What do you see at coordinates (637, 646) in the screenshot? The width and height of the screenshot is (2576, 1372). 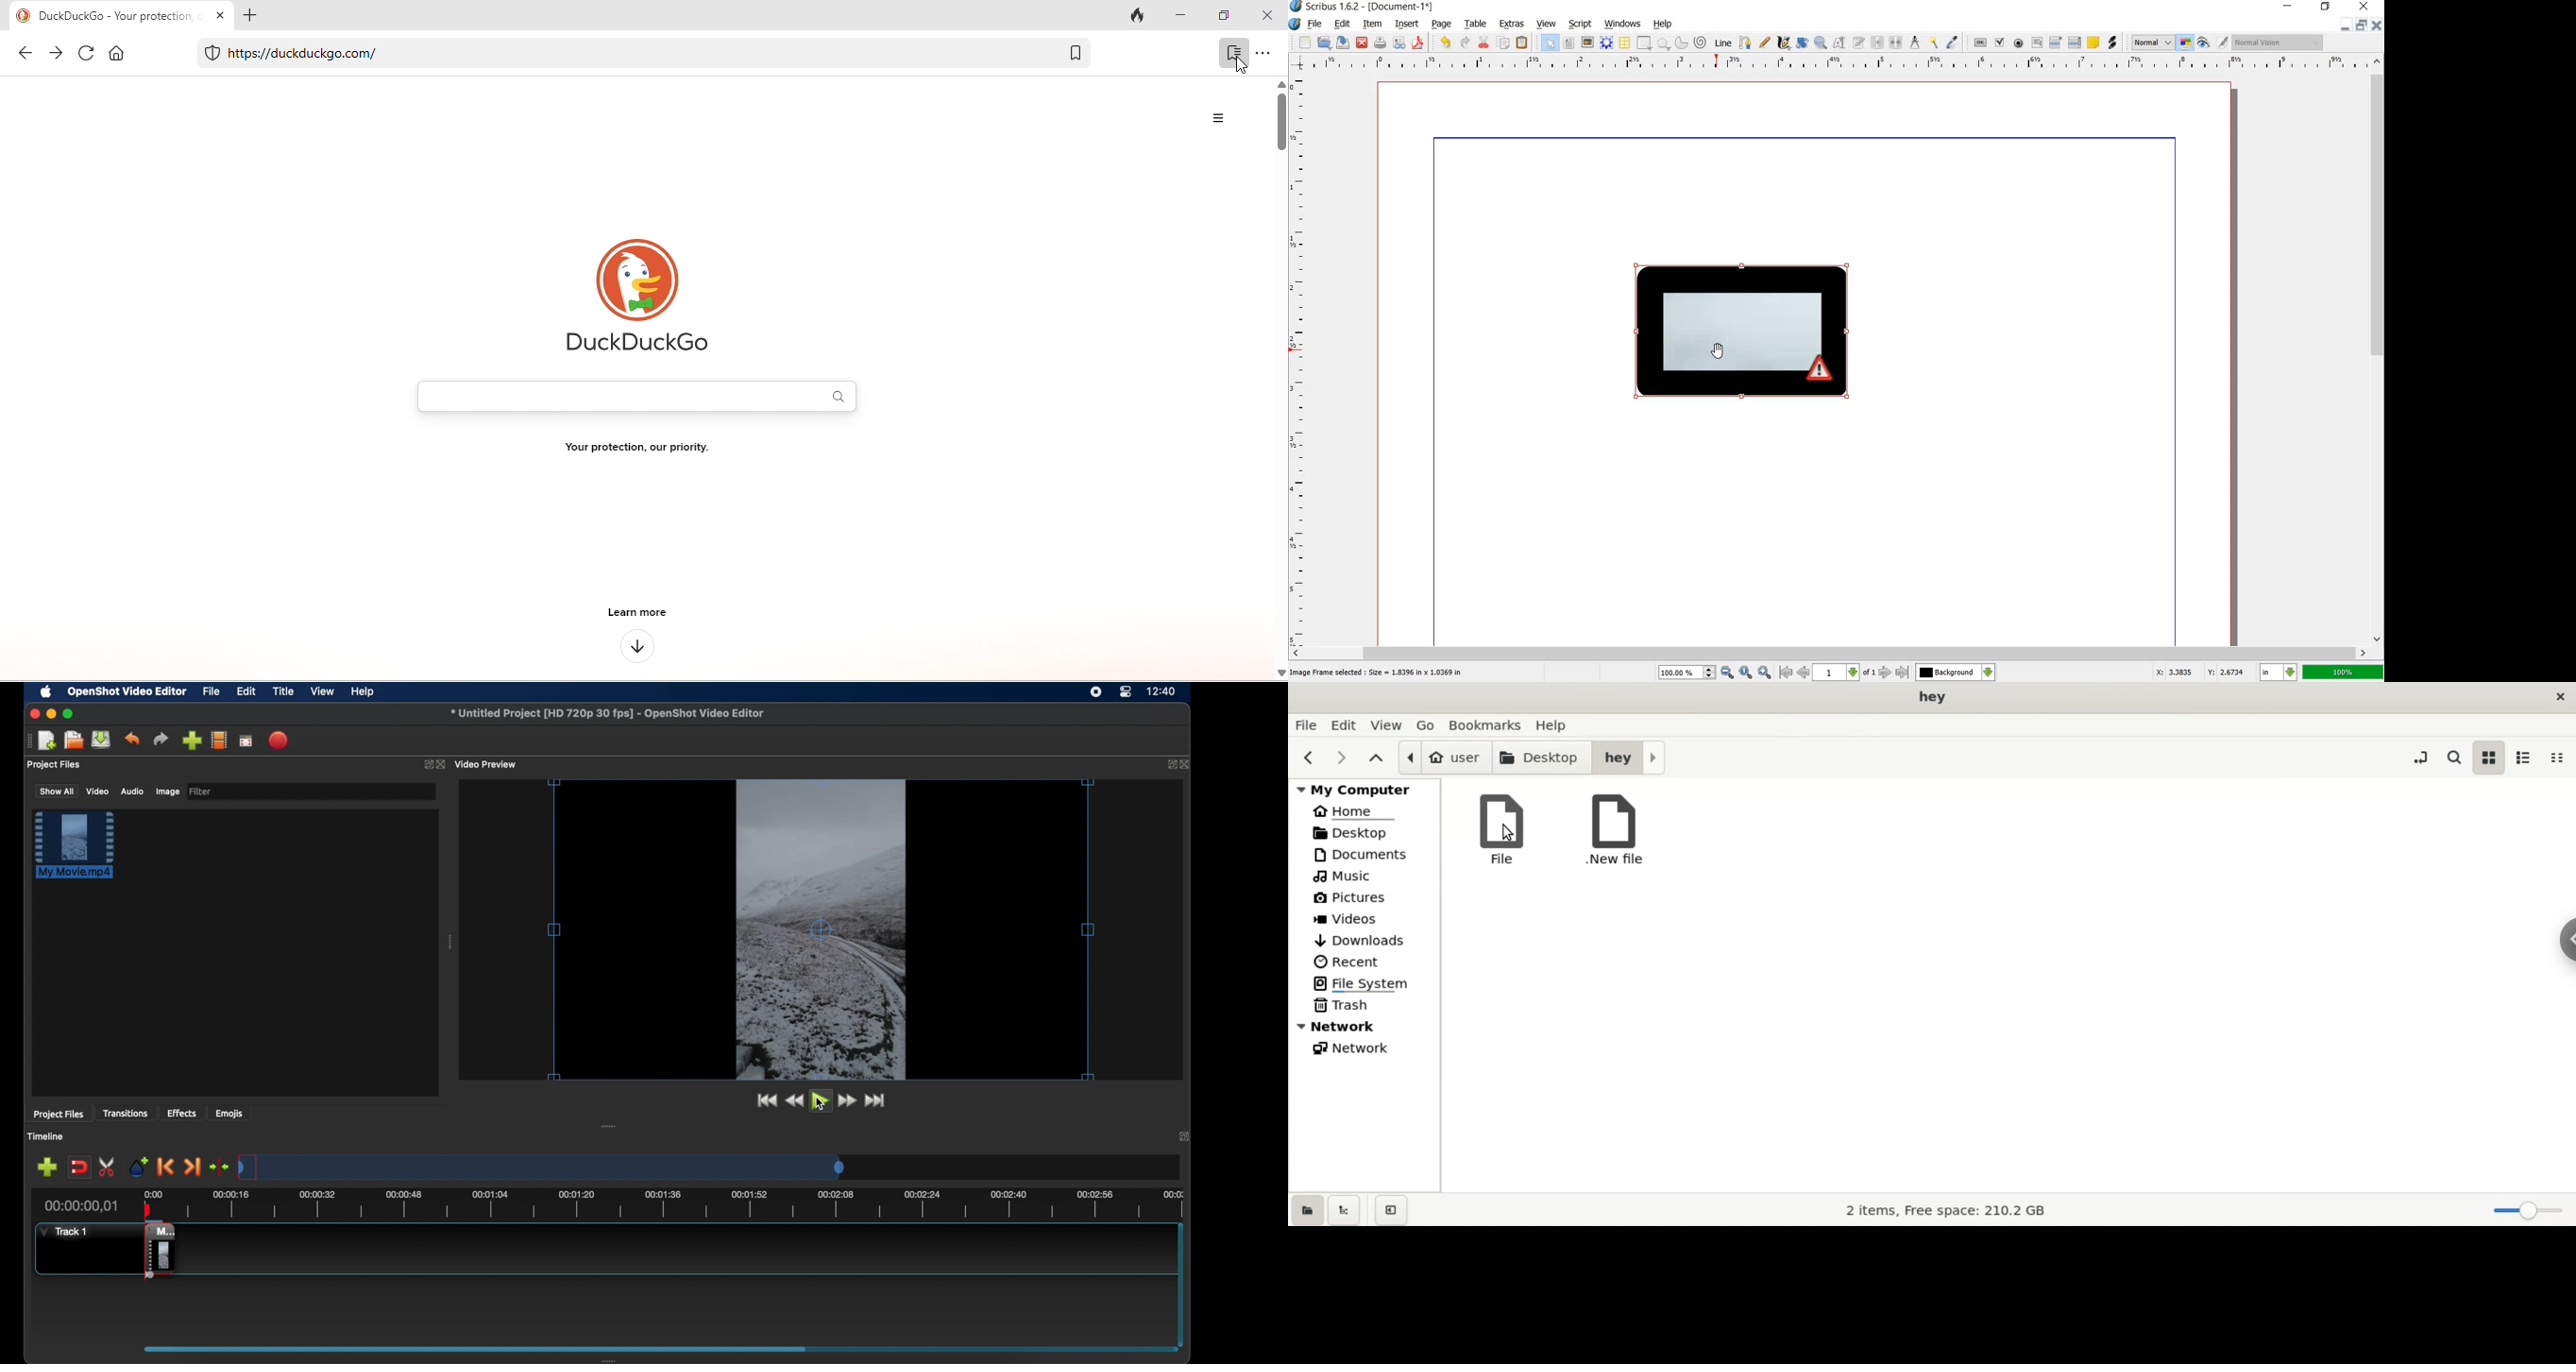 I see `down arrow` at bounding box center [637, 646].